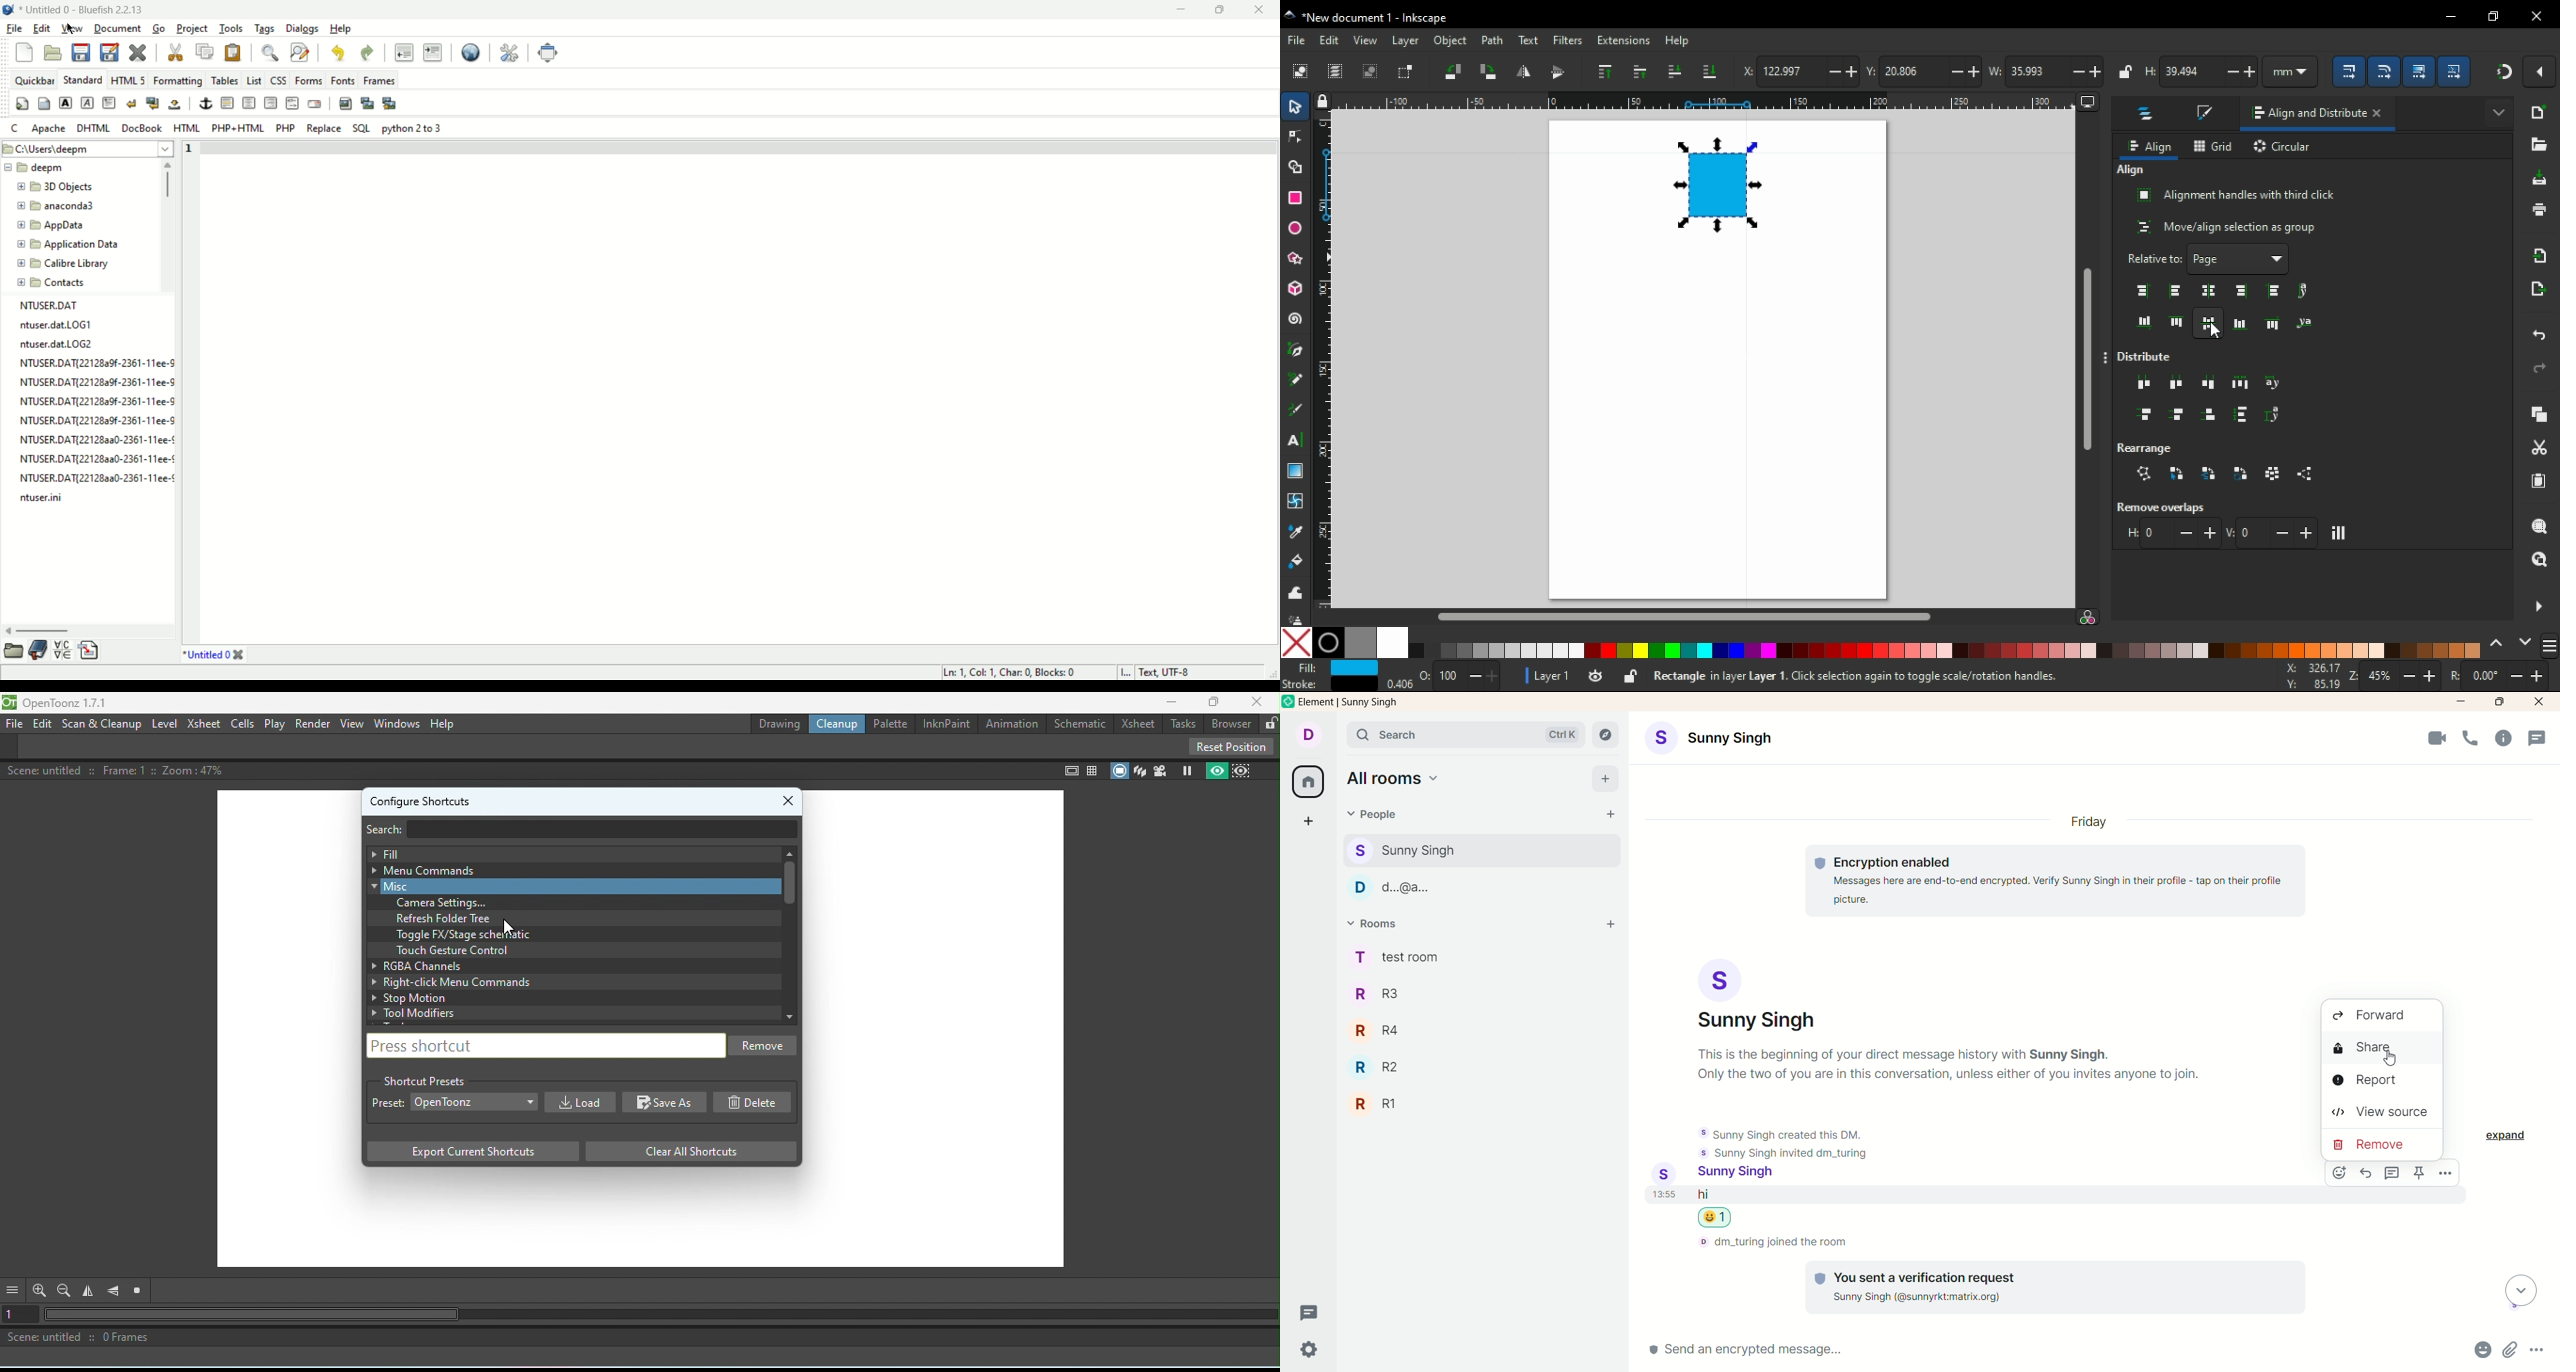 This screenshot has width=2576, height=1372. Describe the element at coordinates (2511, 1351) in the screenshot. I see `attachments` at that location.